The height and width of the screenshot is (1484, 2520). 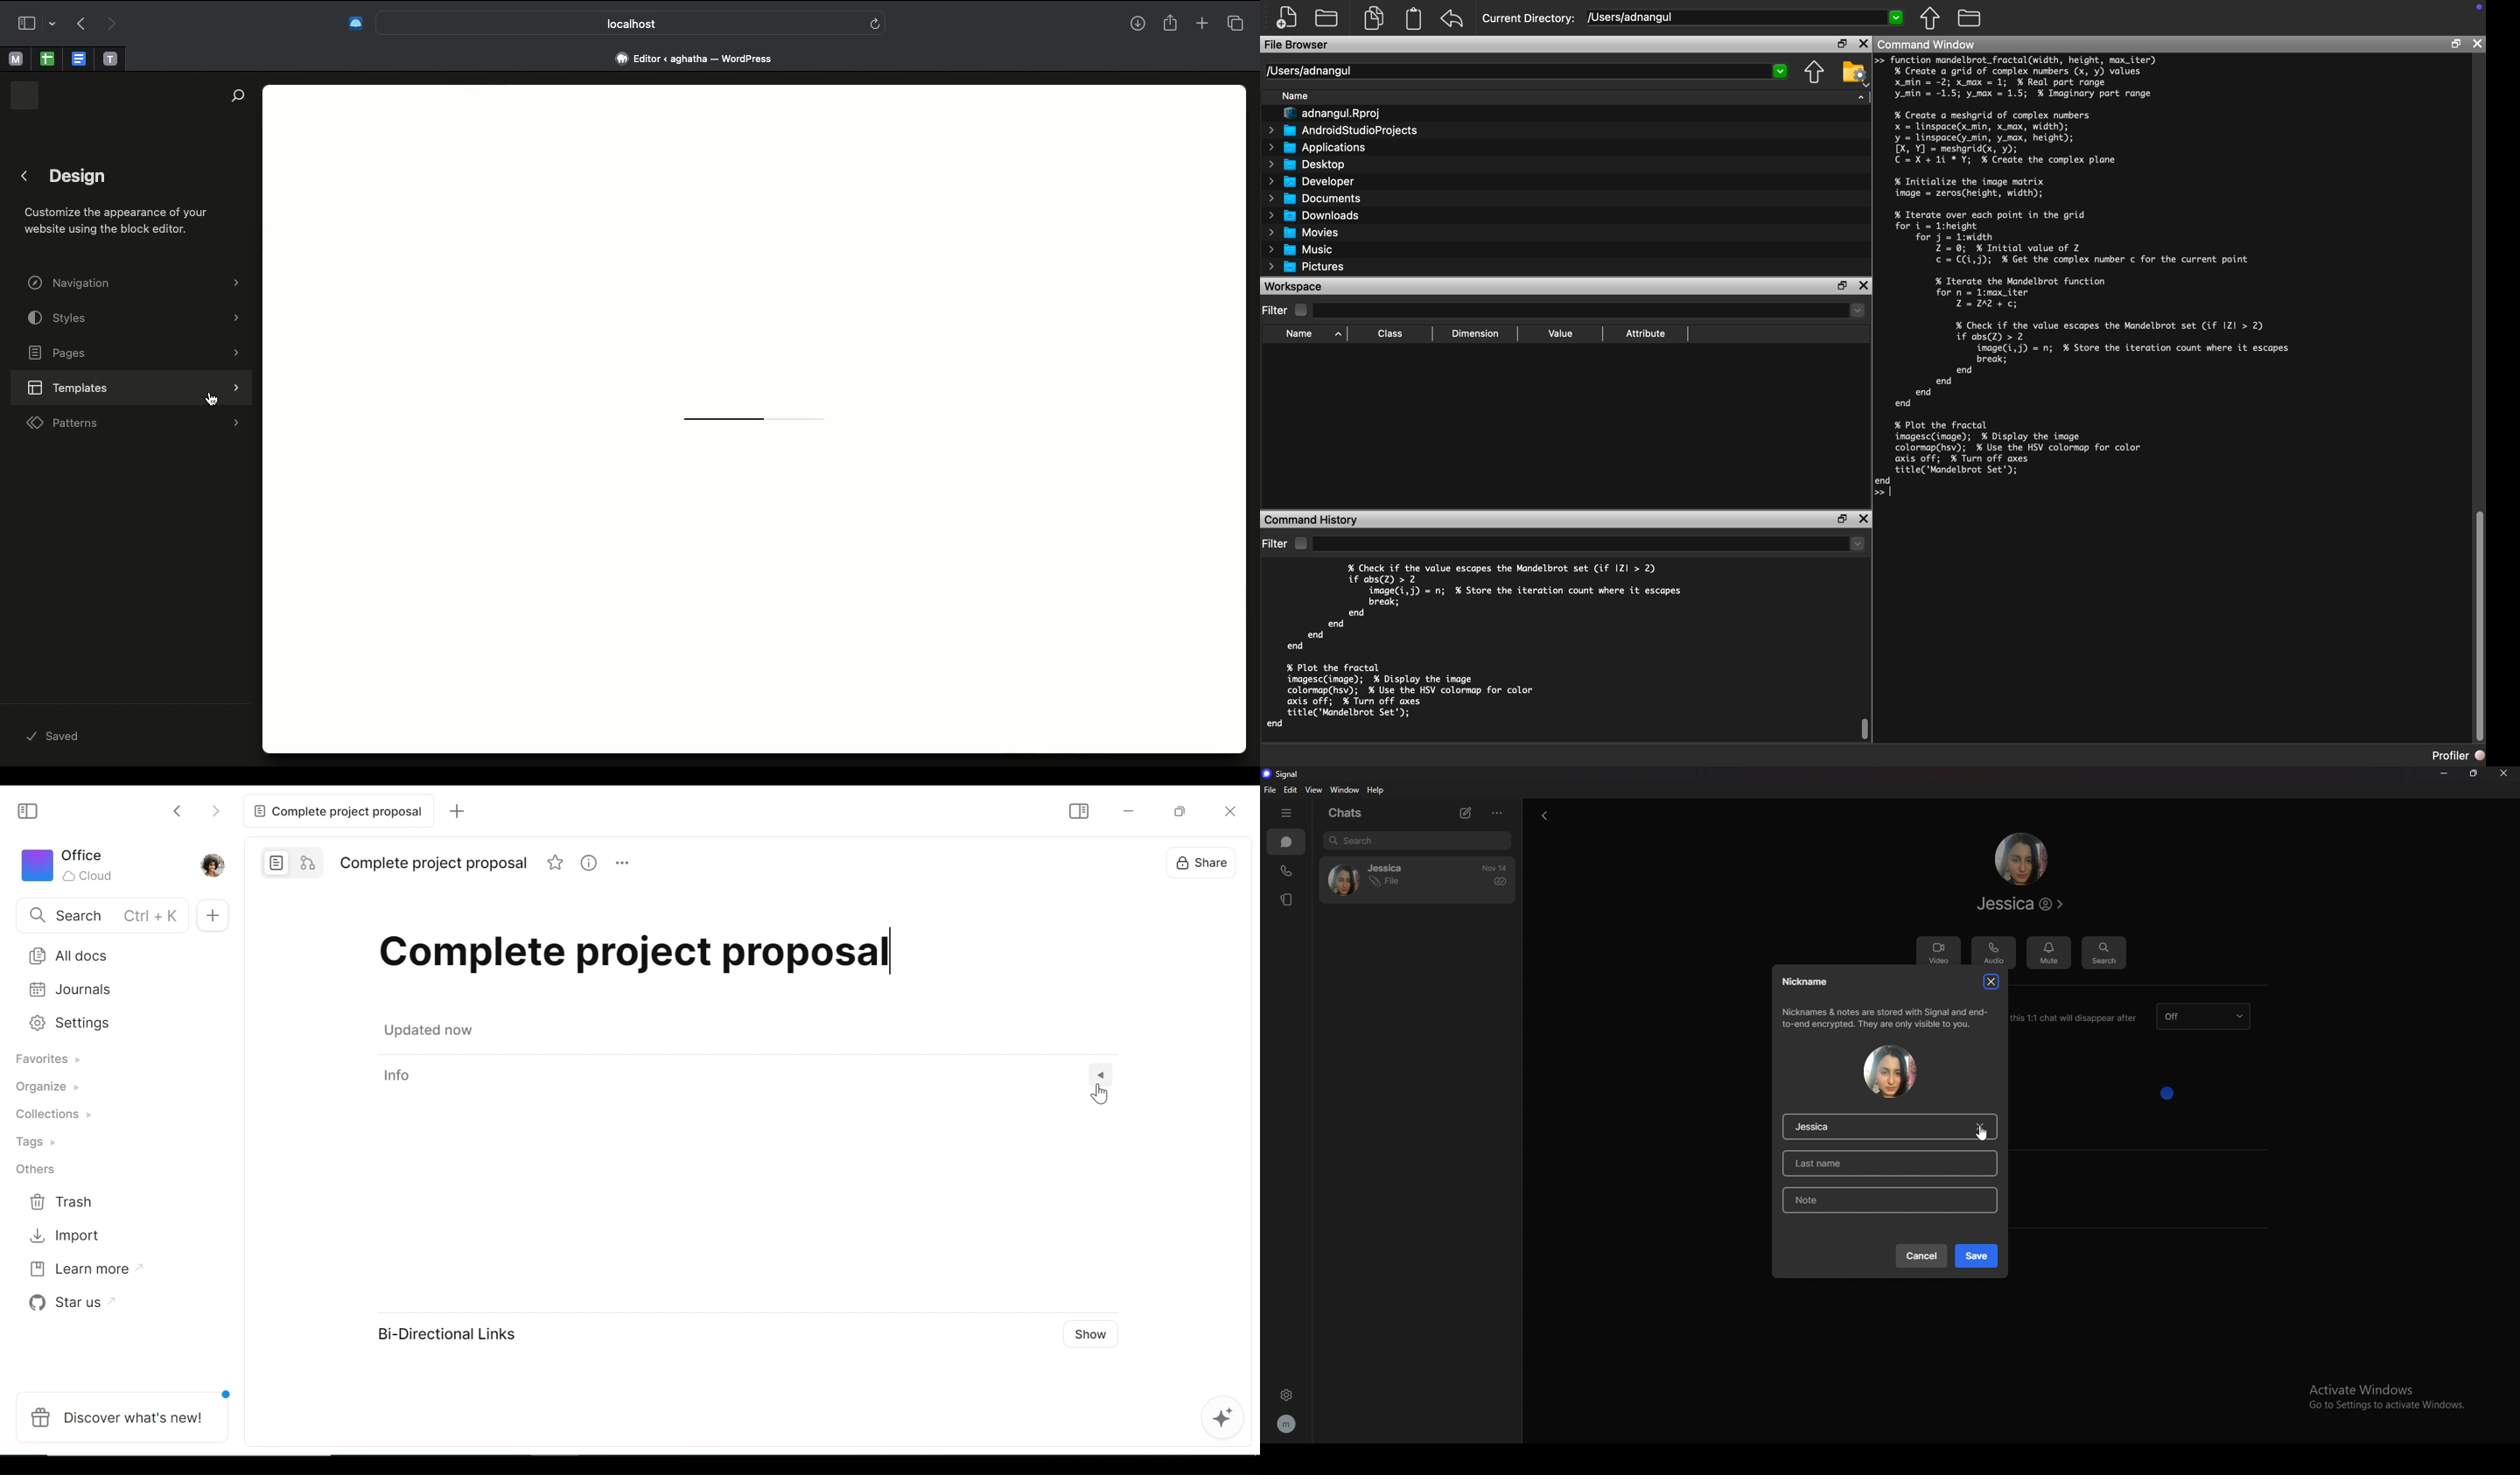 What do you see at coordinates (1302, 250) in the screenshot?
I see `Music` at bounding box center [1302, 250].